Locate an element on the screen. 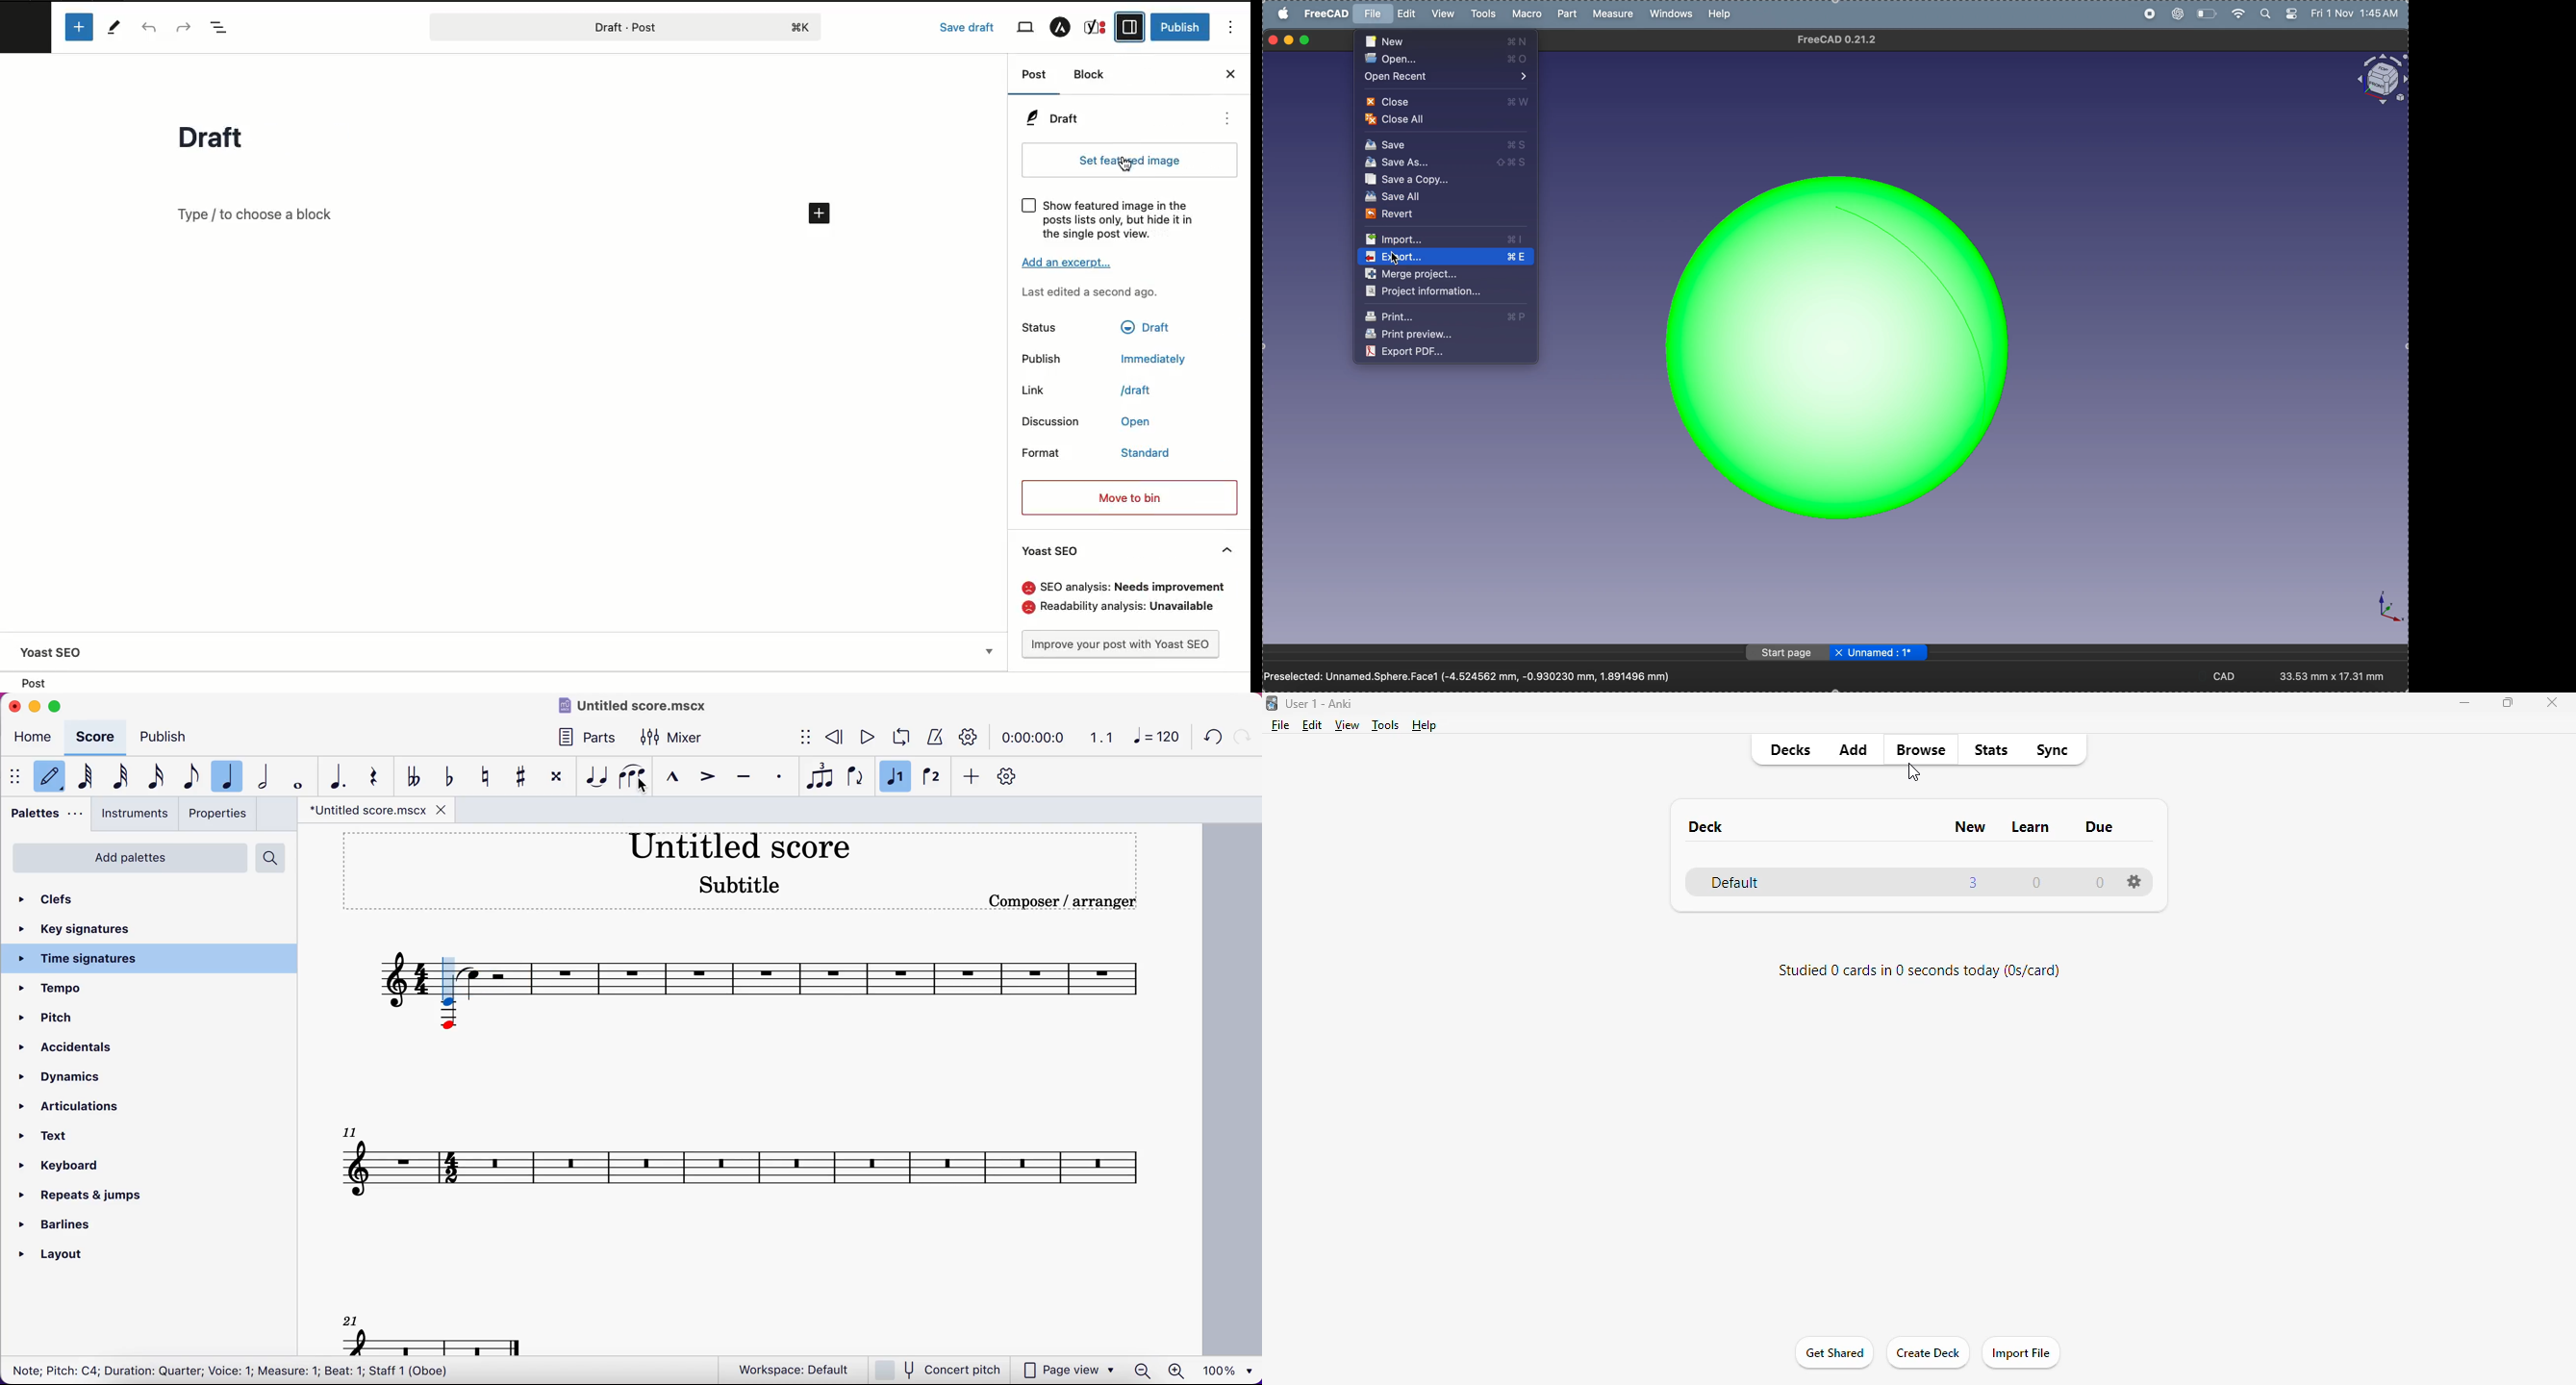  voice2 is located at coordinates (931, 780).